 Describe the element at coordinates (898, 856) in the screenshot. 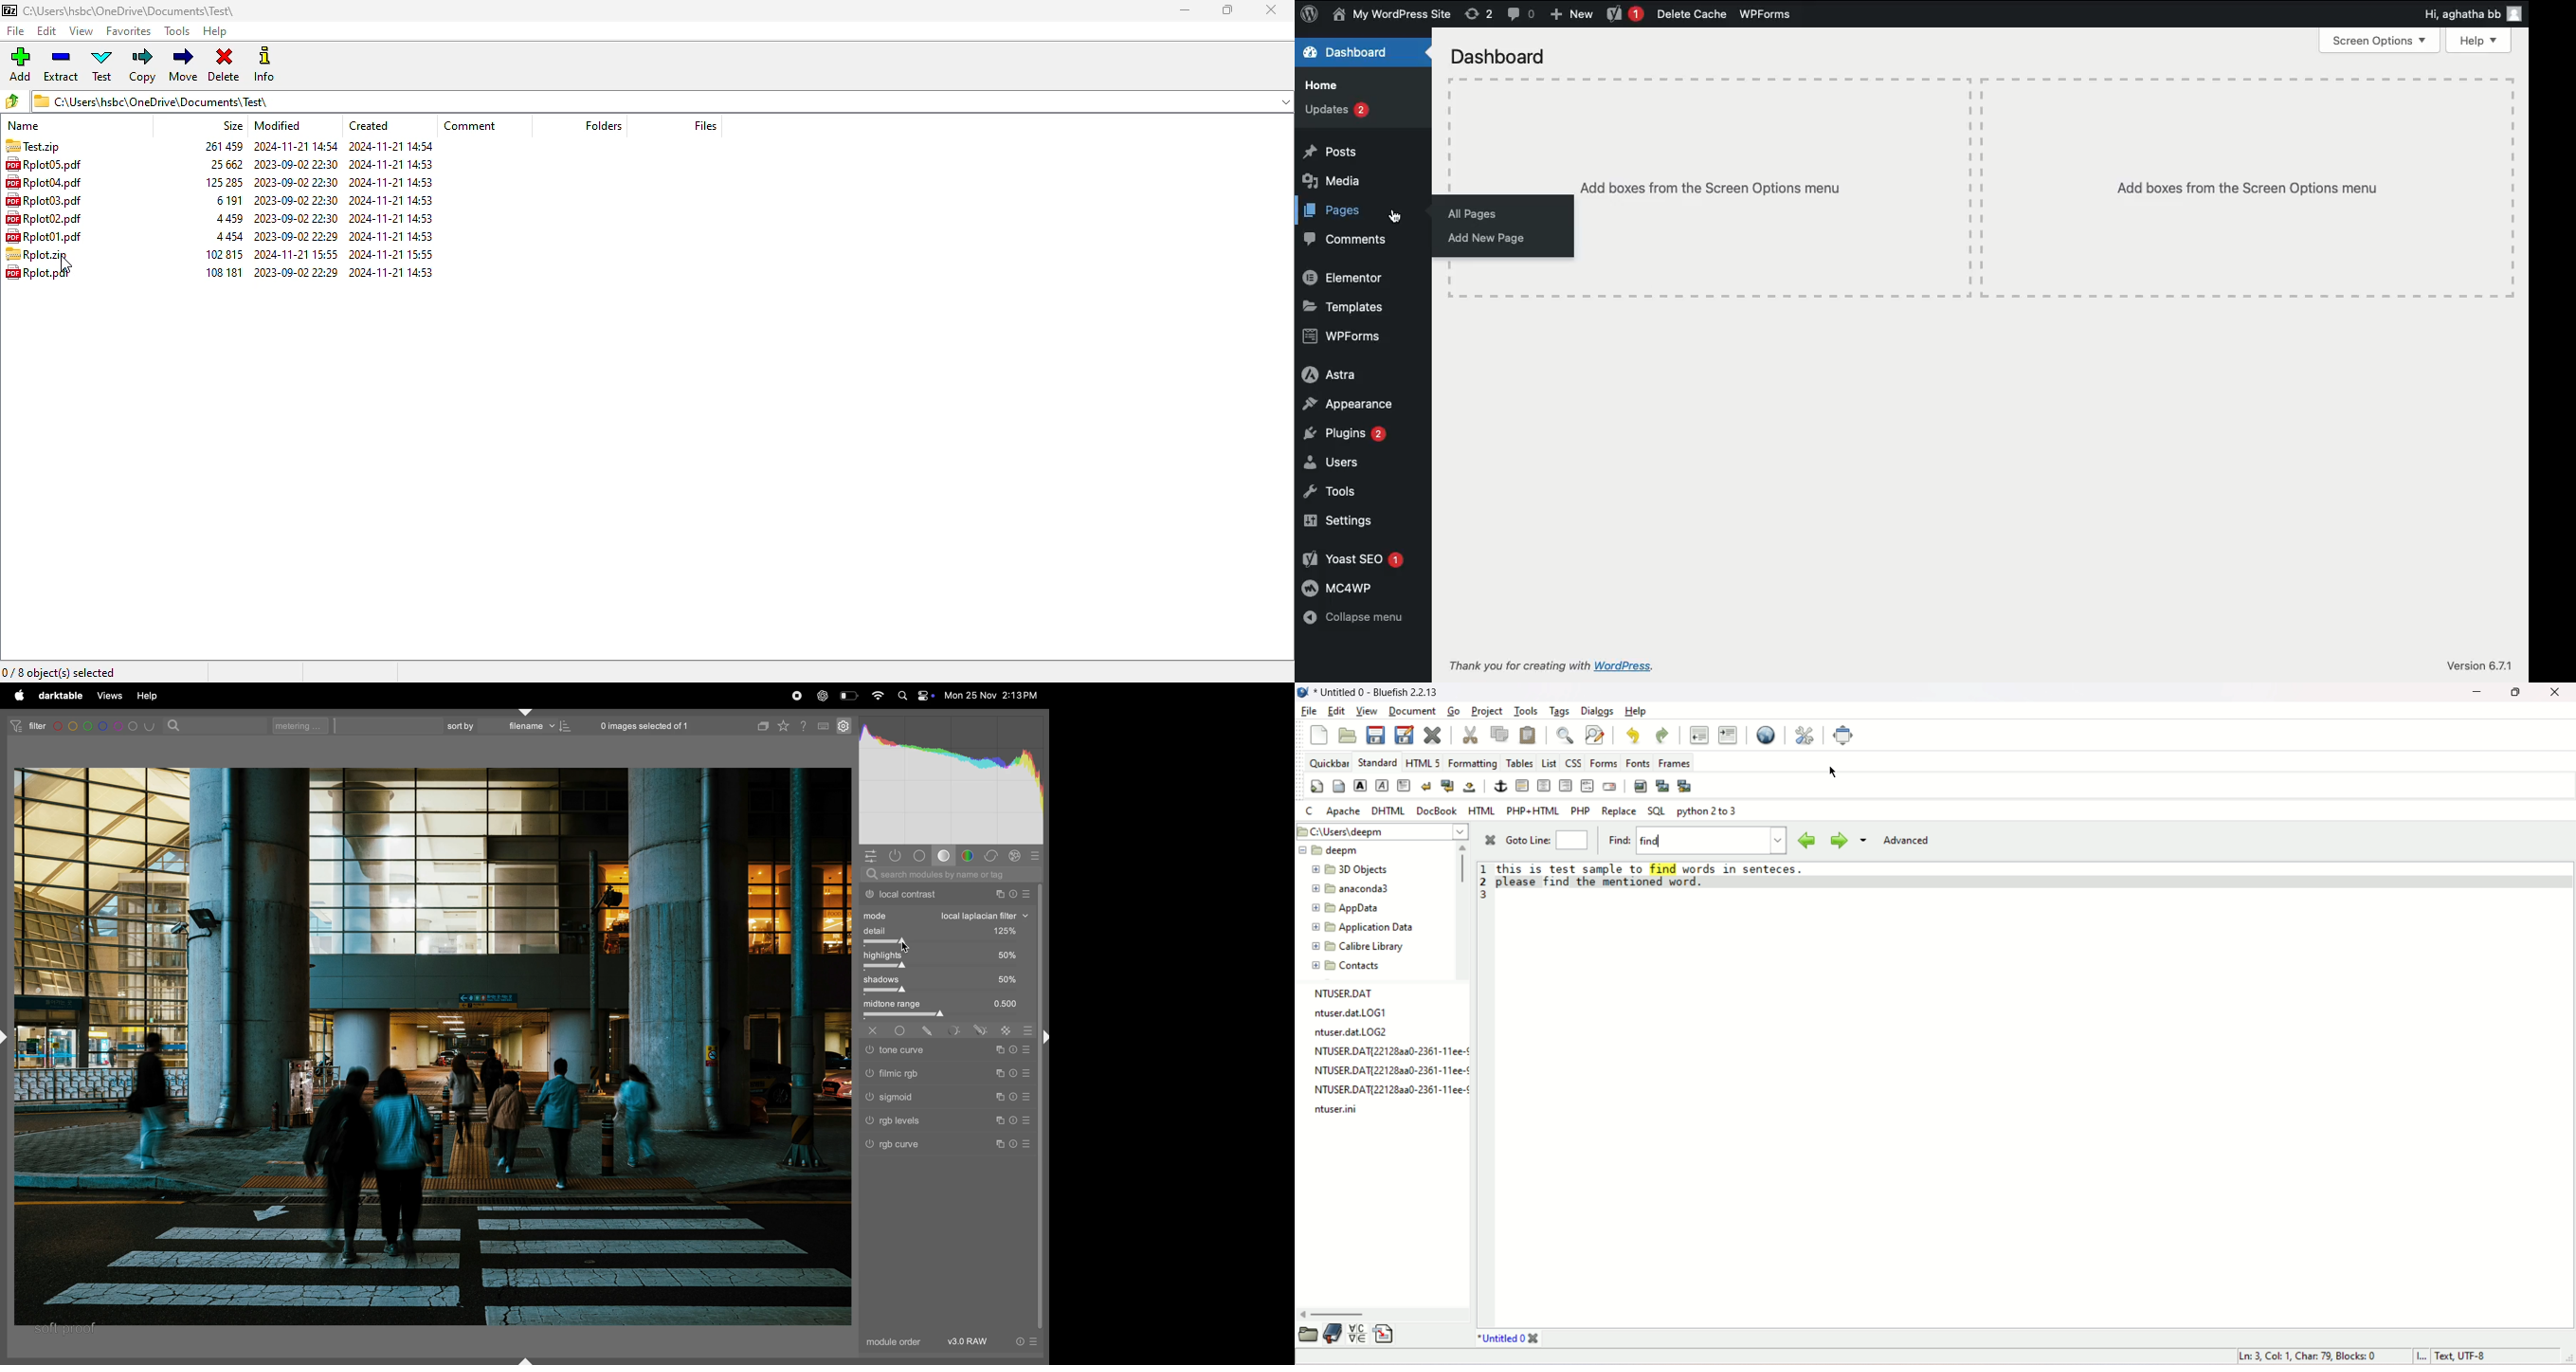

I see `shown activity` at that location.